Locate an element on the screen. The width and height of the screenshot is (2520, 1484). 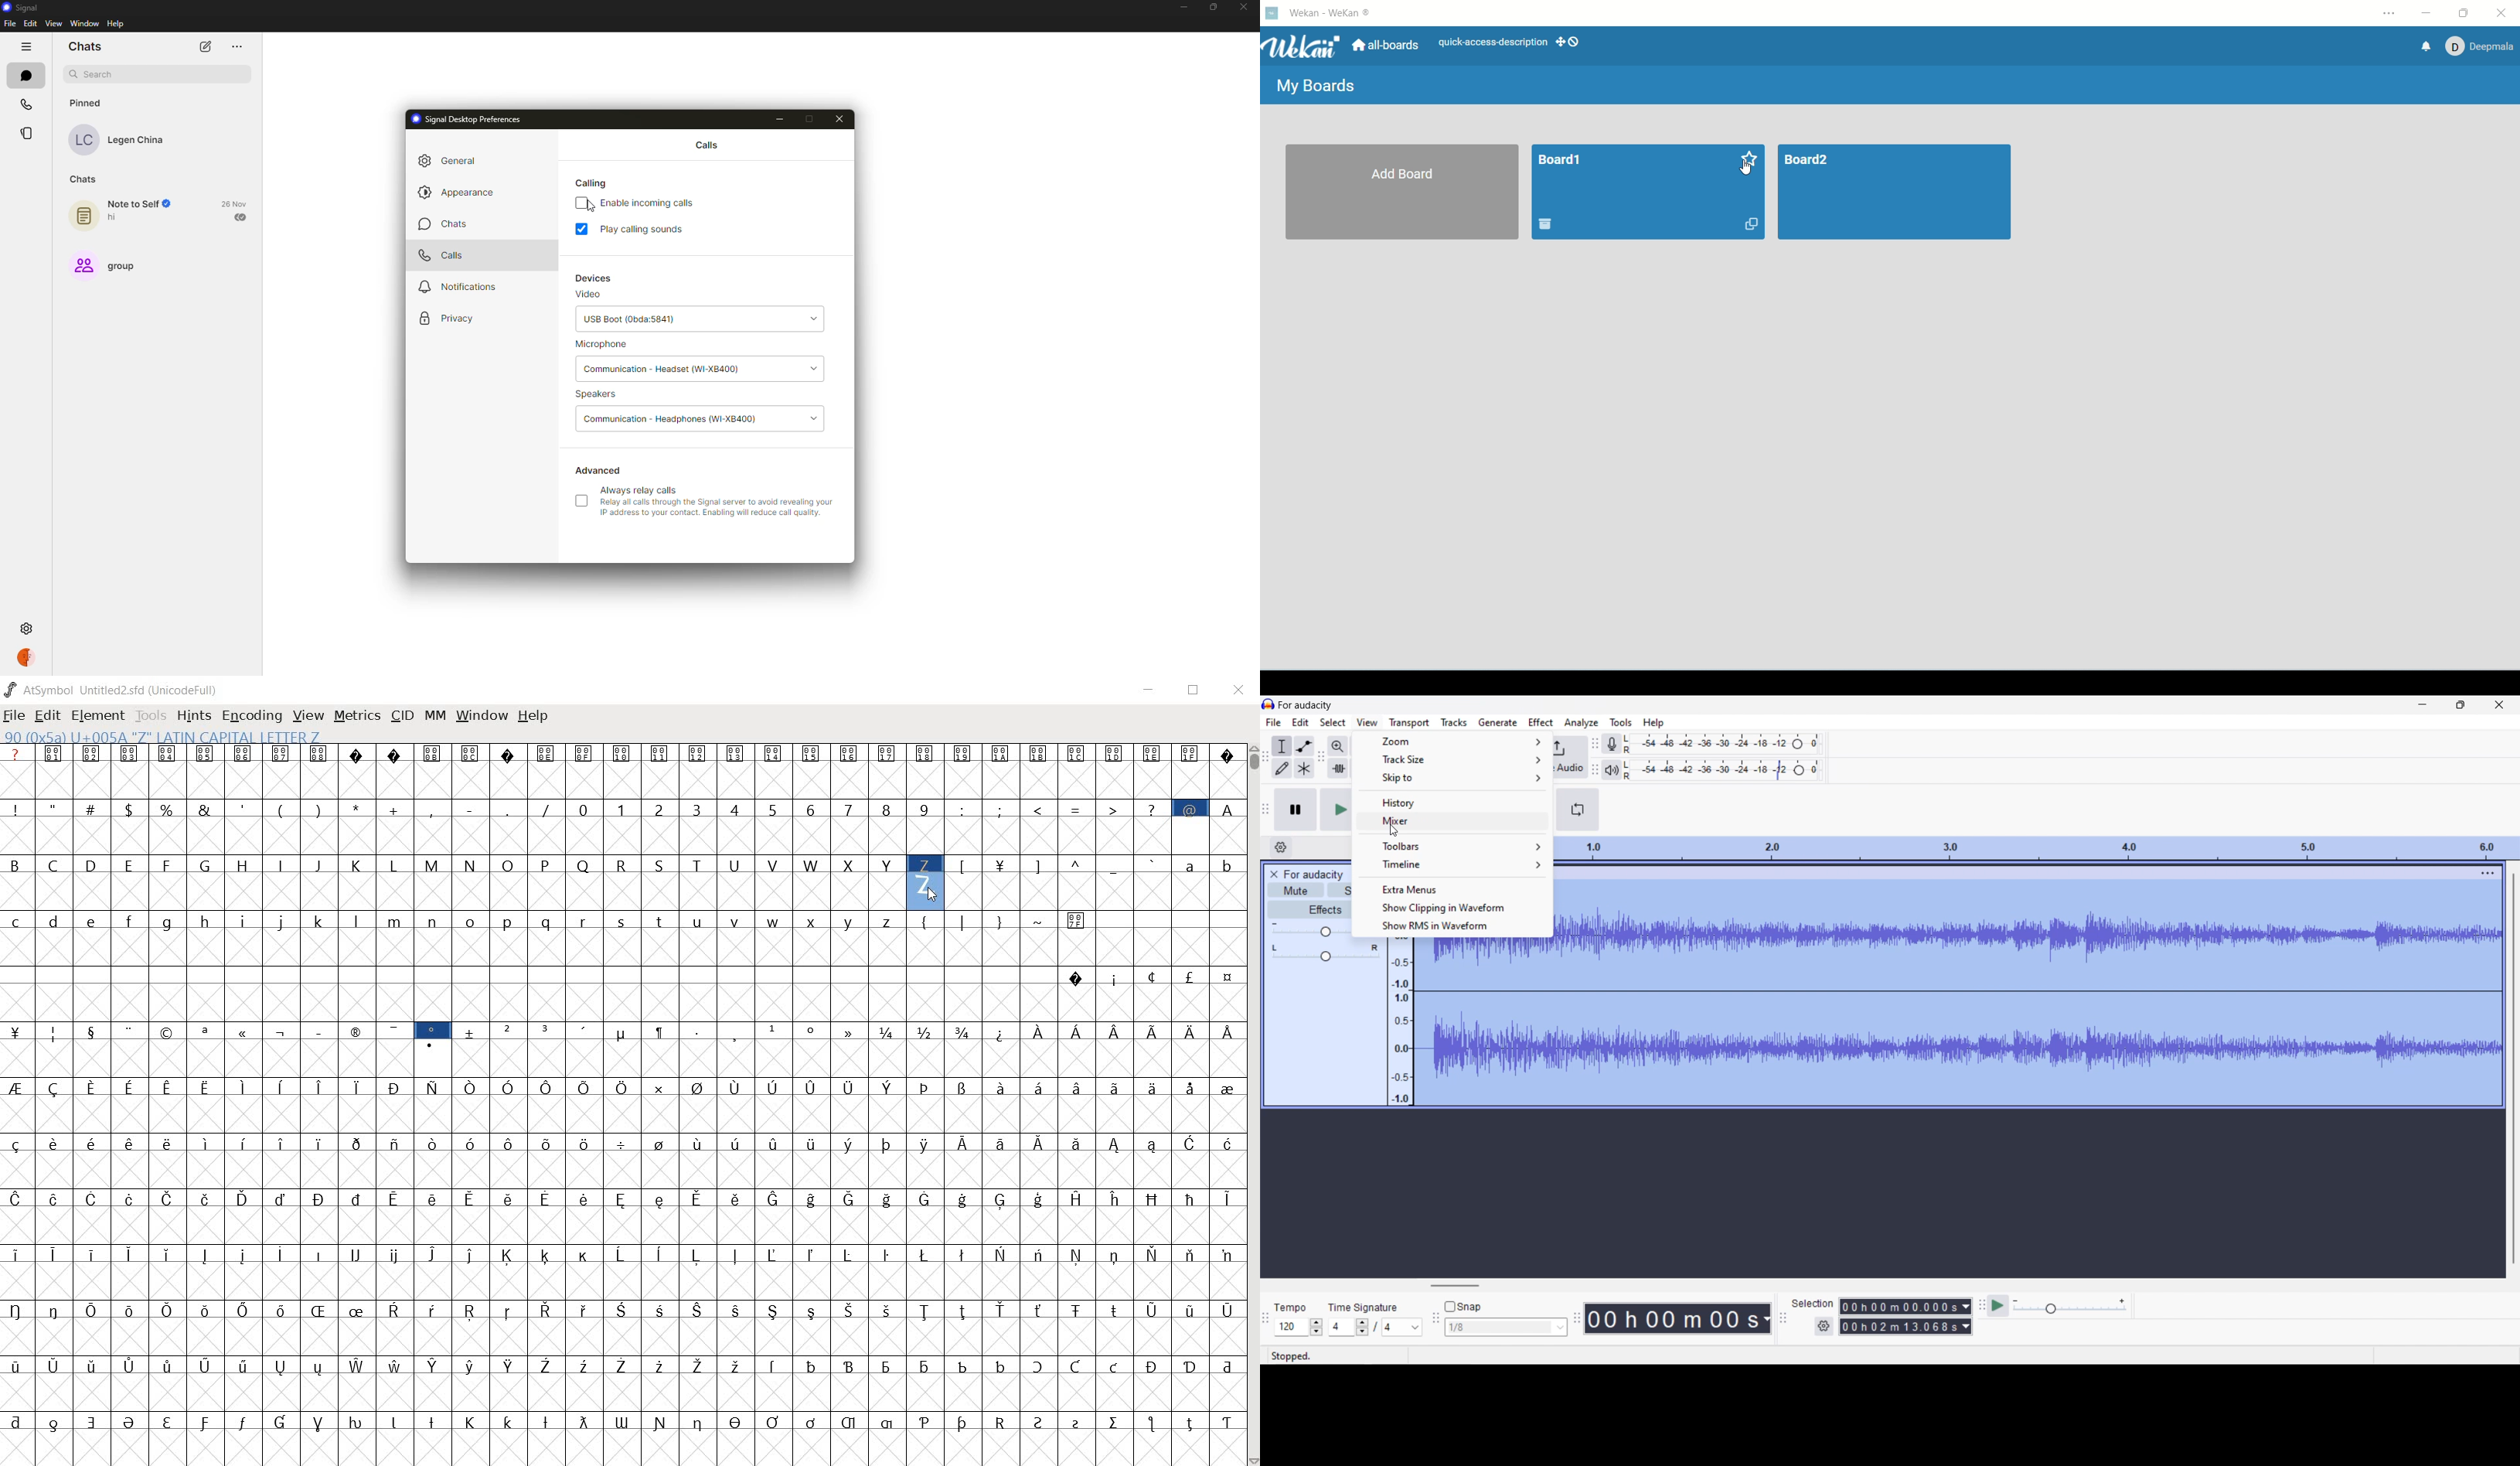
enabled is located at coordinates (583, 228).